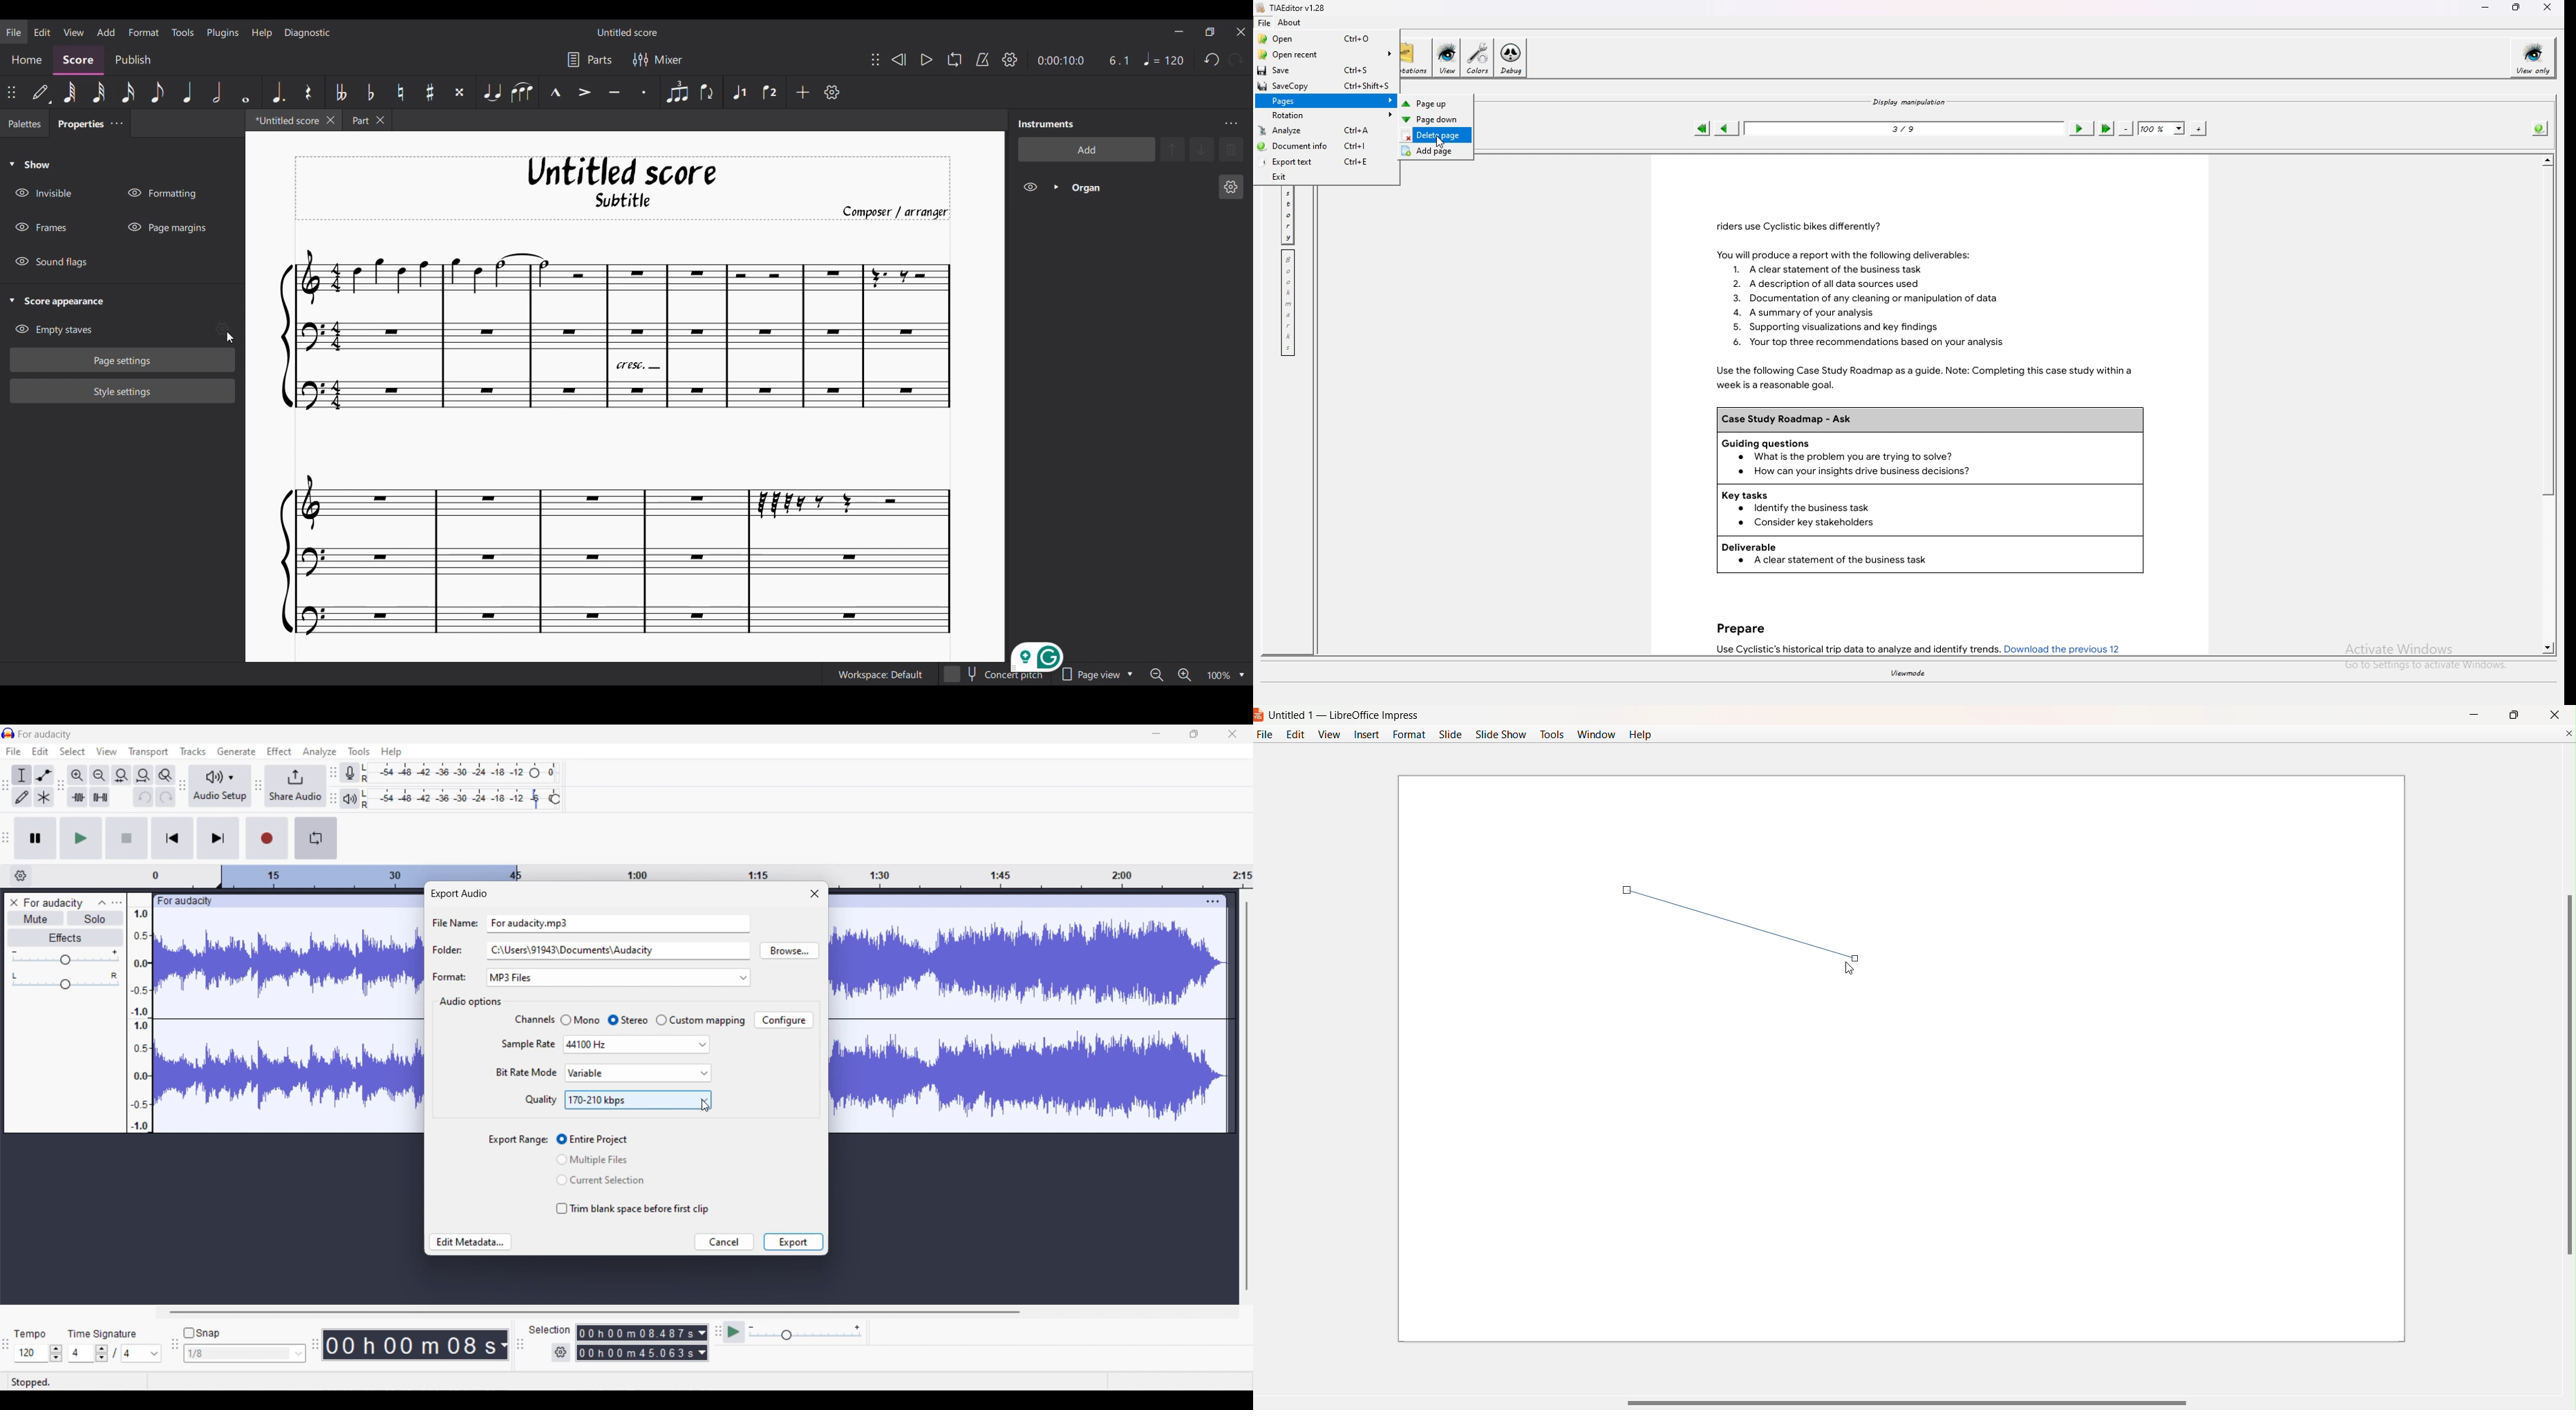 This screenshot has width=2576, height=1428. I want to click on Selection duration measurement, so click(636, 1353).